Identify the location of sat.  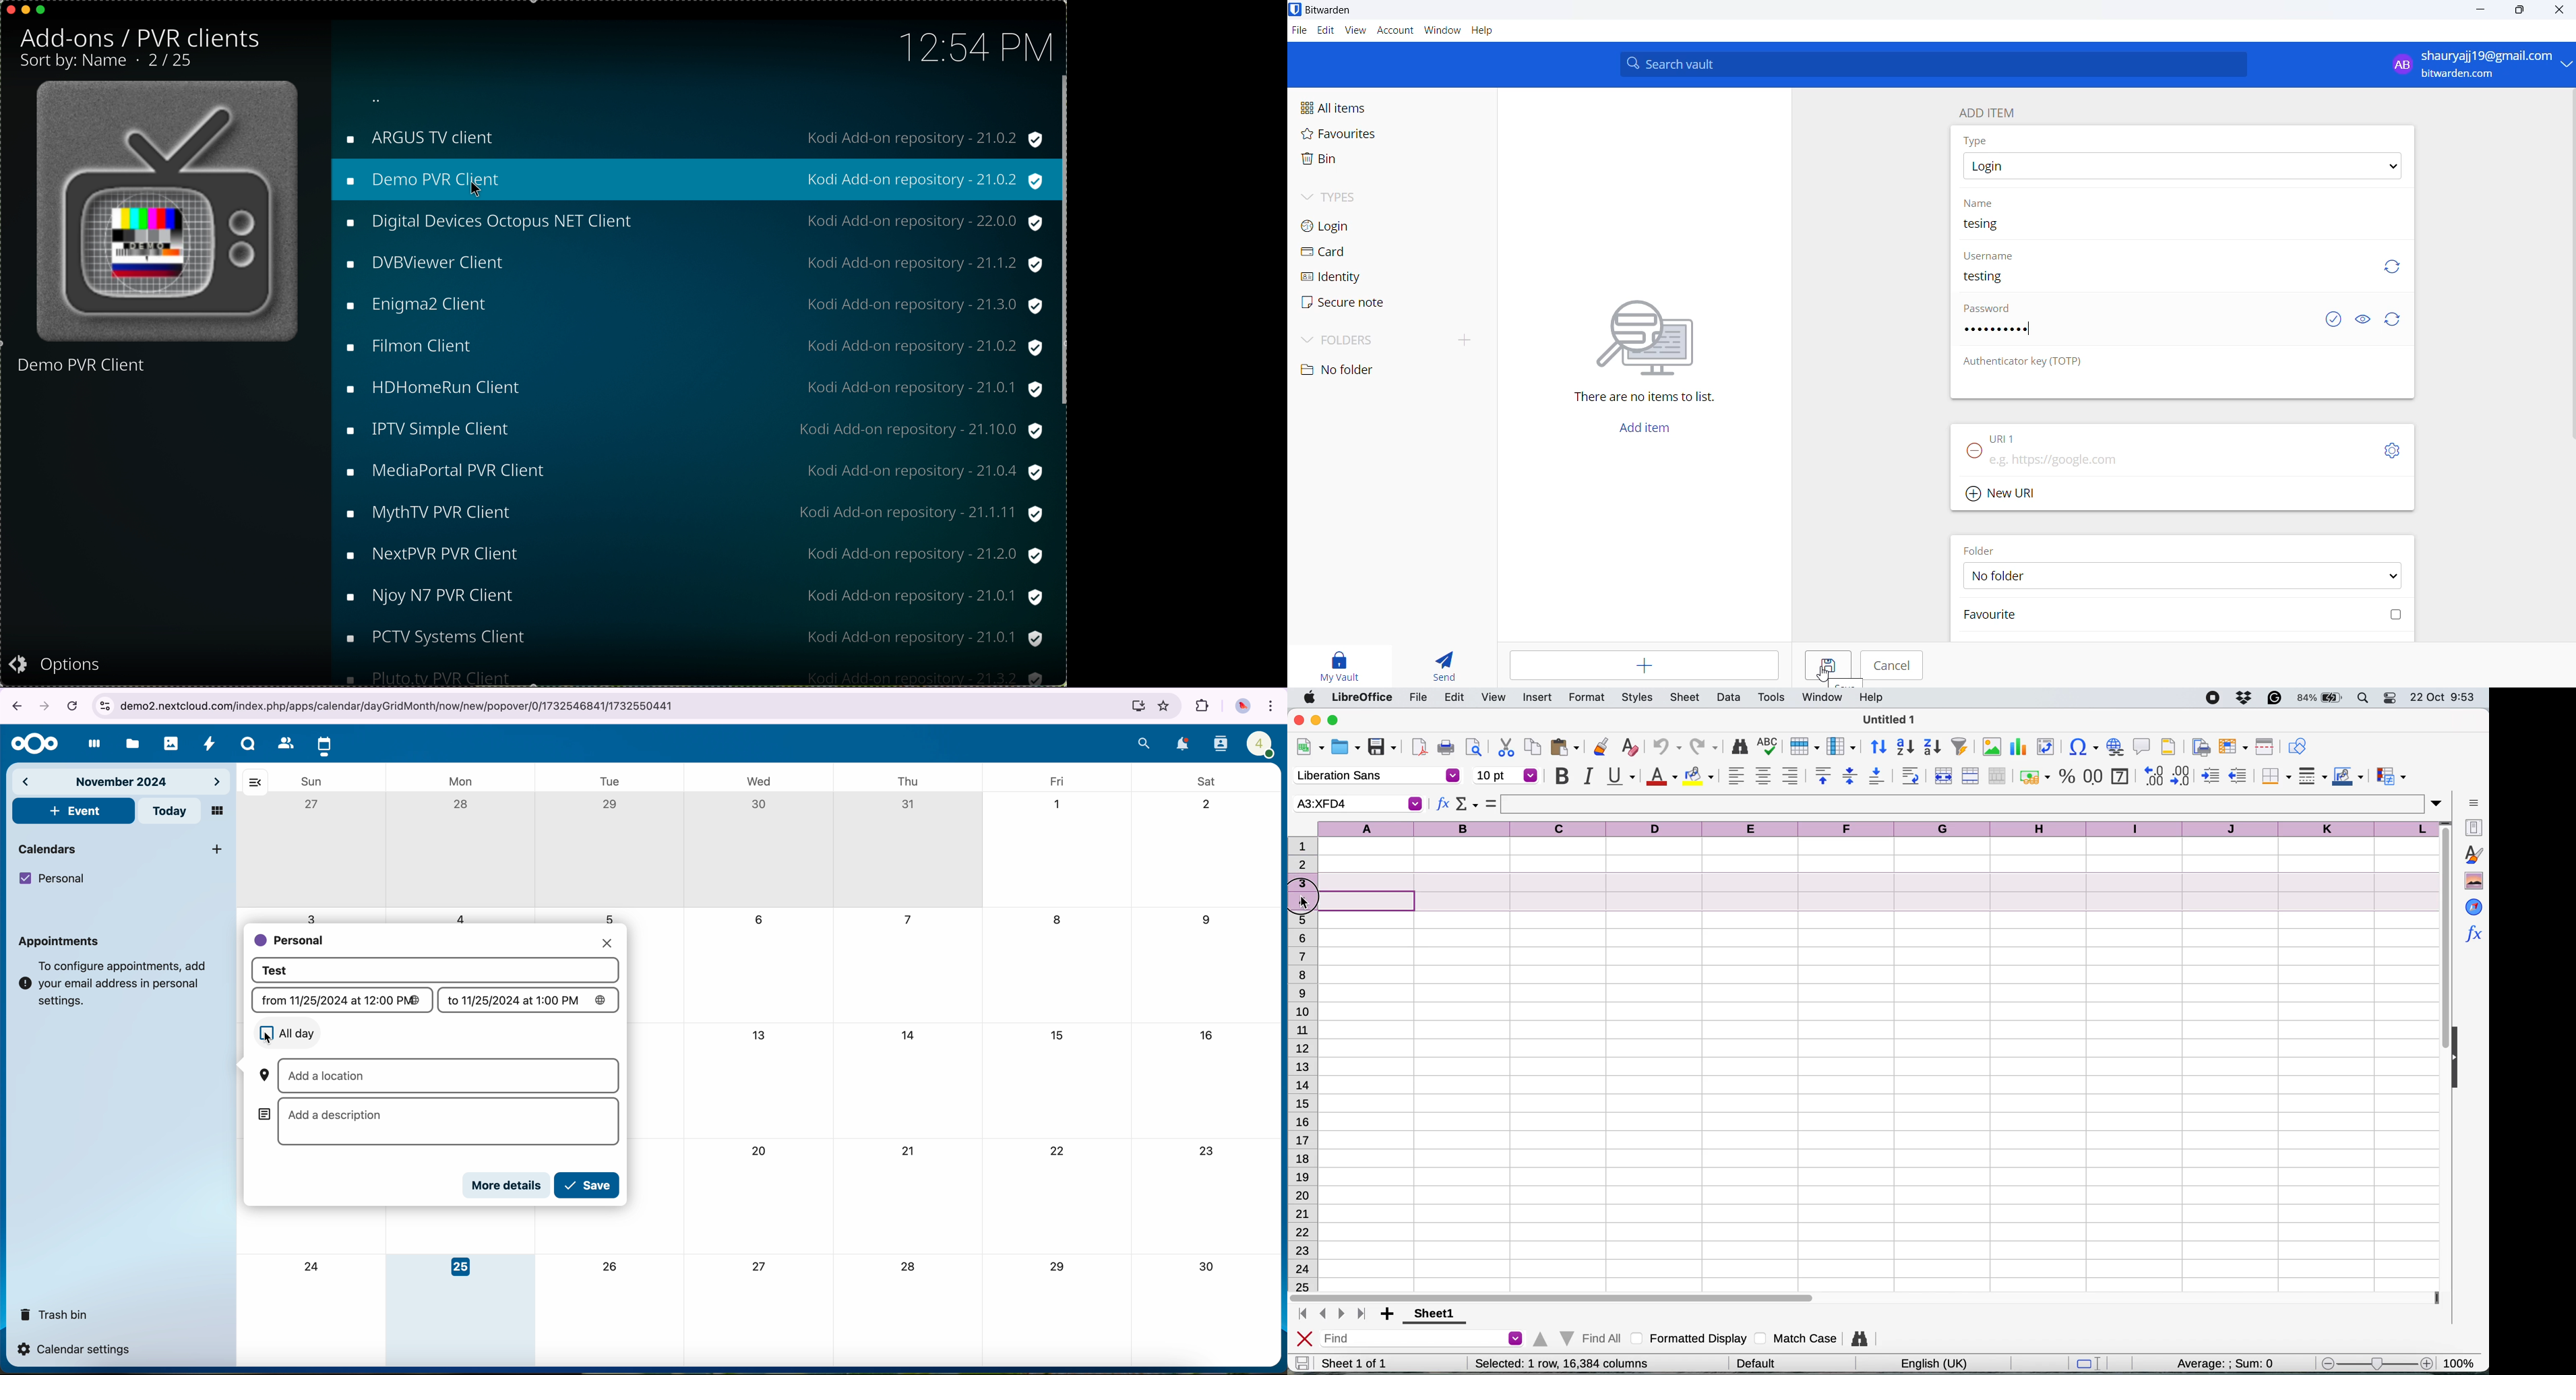
(1210, 781).